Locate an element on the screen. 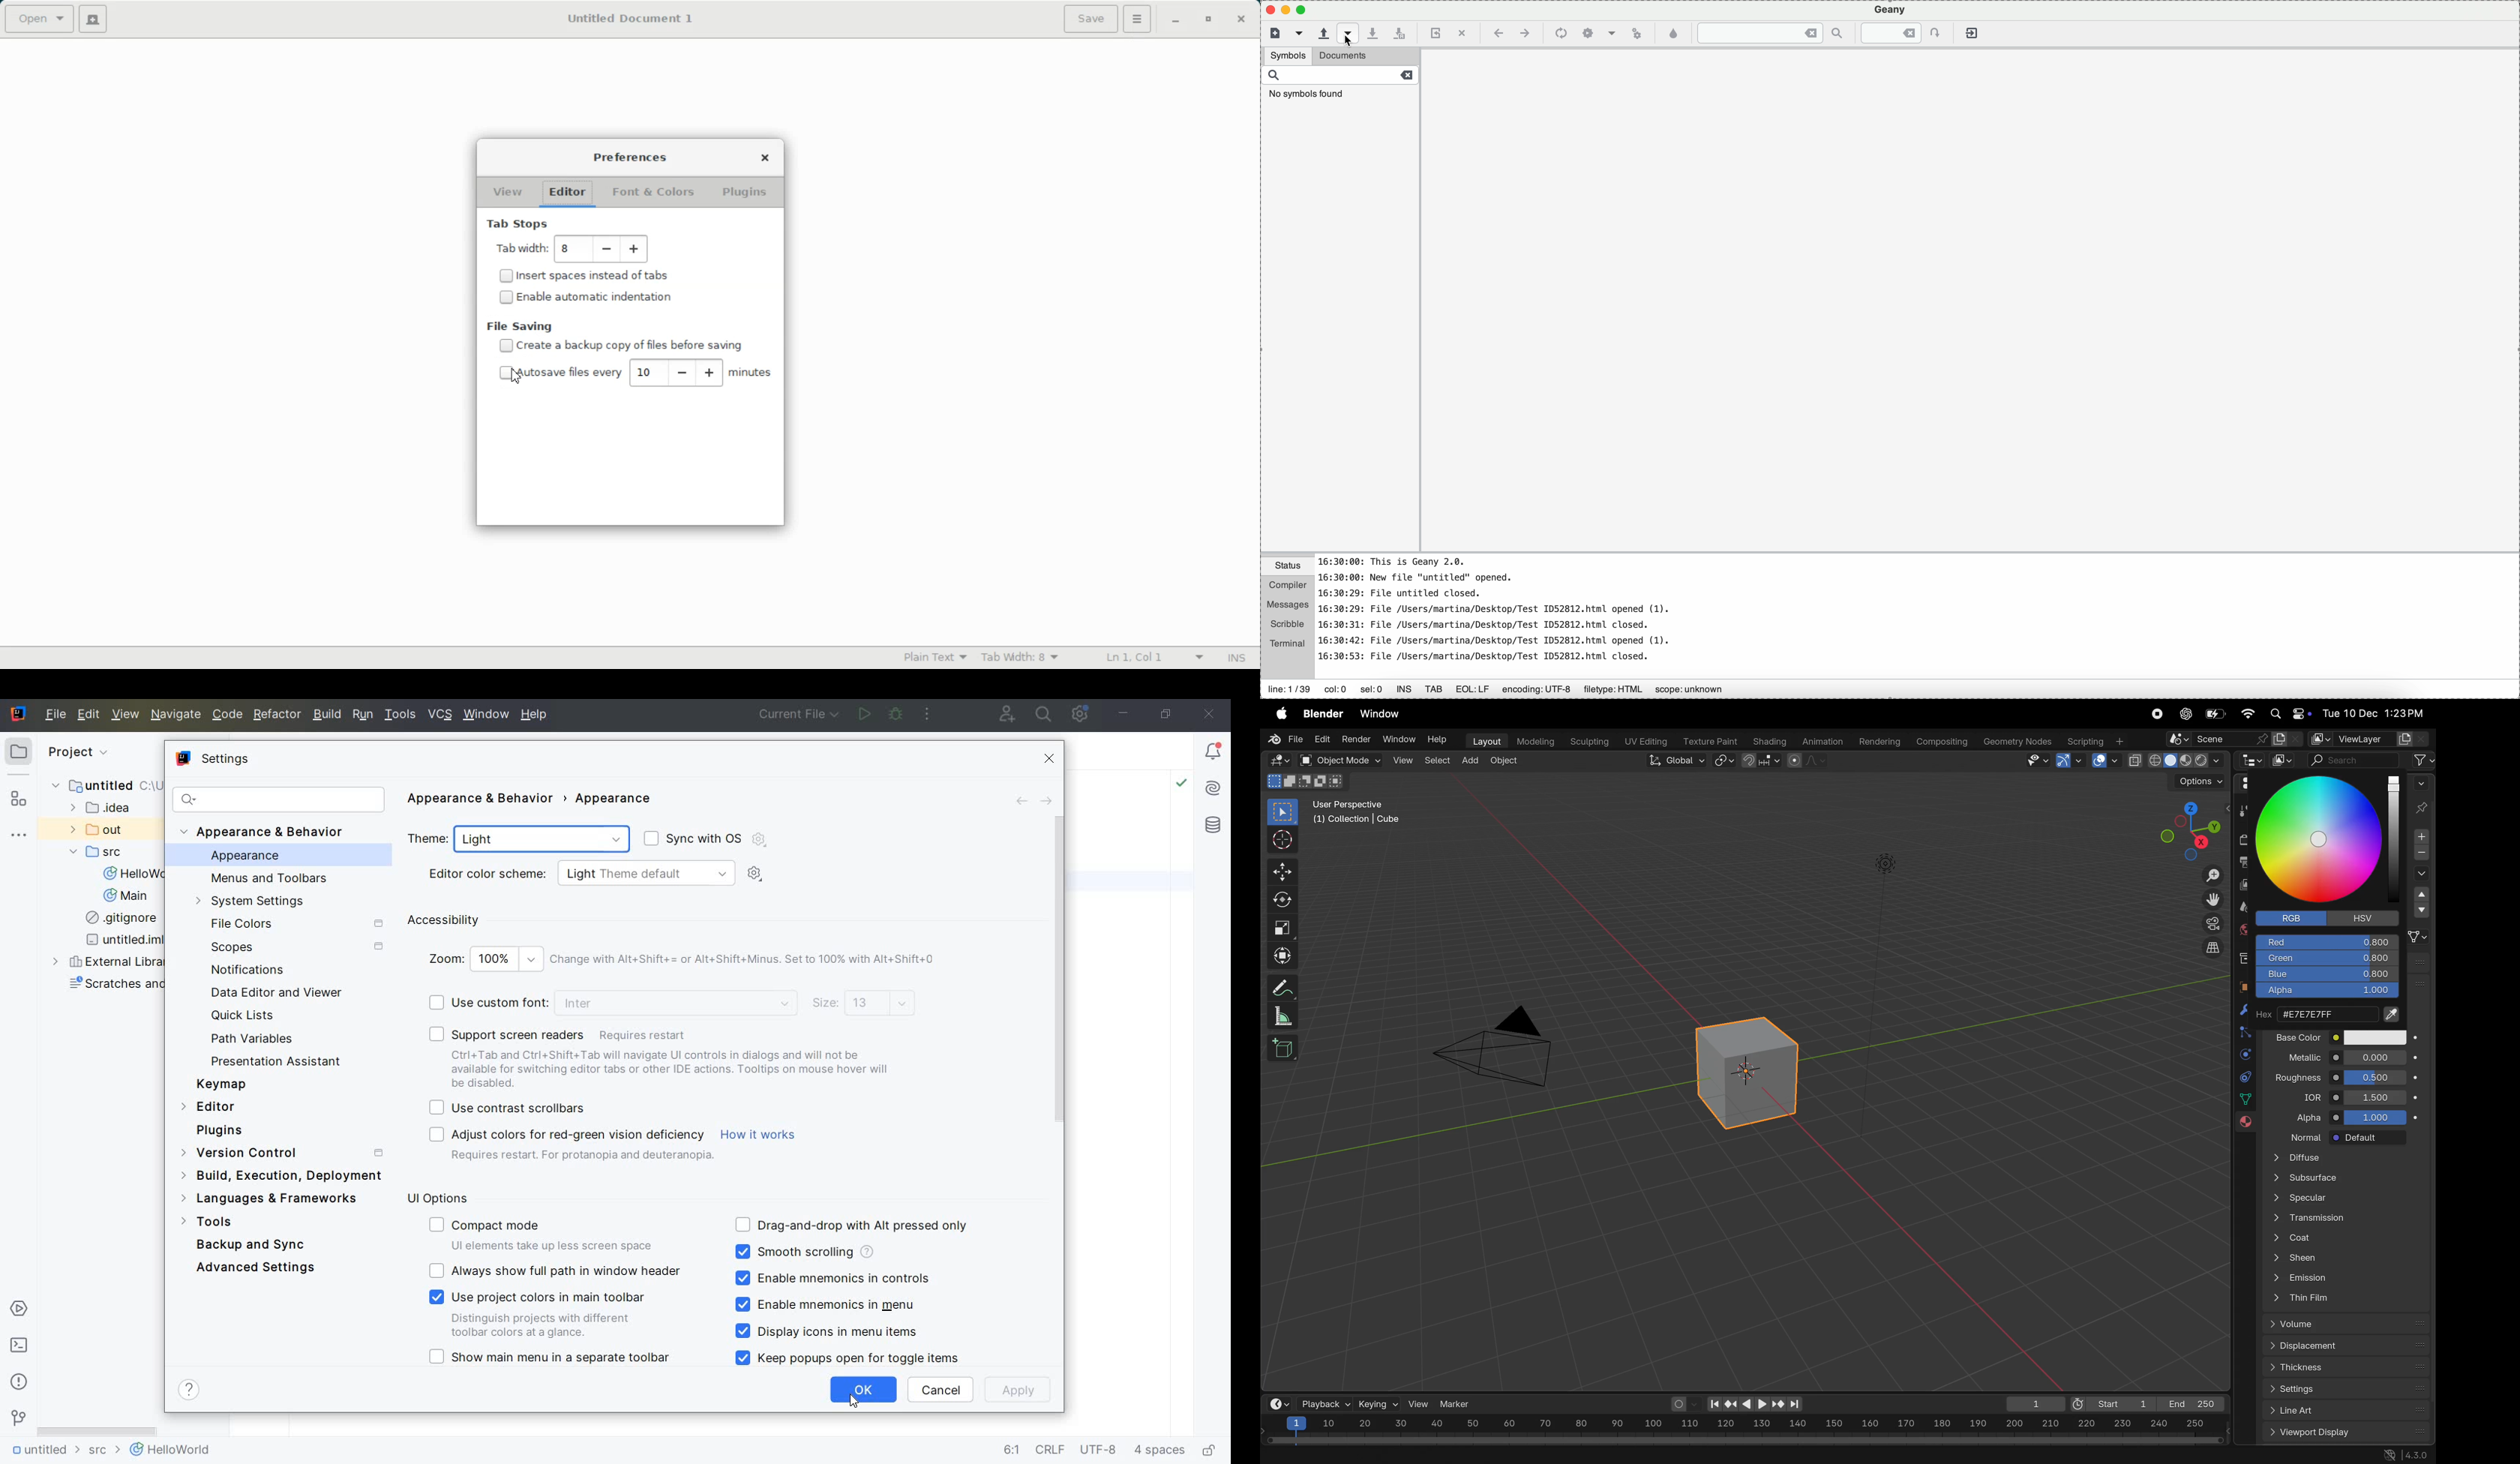 The height and width of the screenshot is (1484, 2520). (UTF-8)file encoding) is located at coordinates (1101, 1452).